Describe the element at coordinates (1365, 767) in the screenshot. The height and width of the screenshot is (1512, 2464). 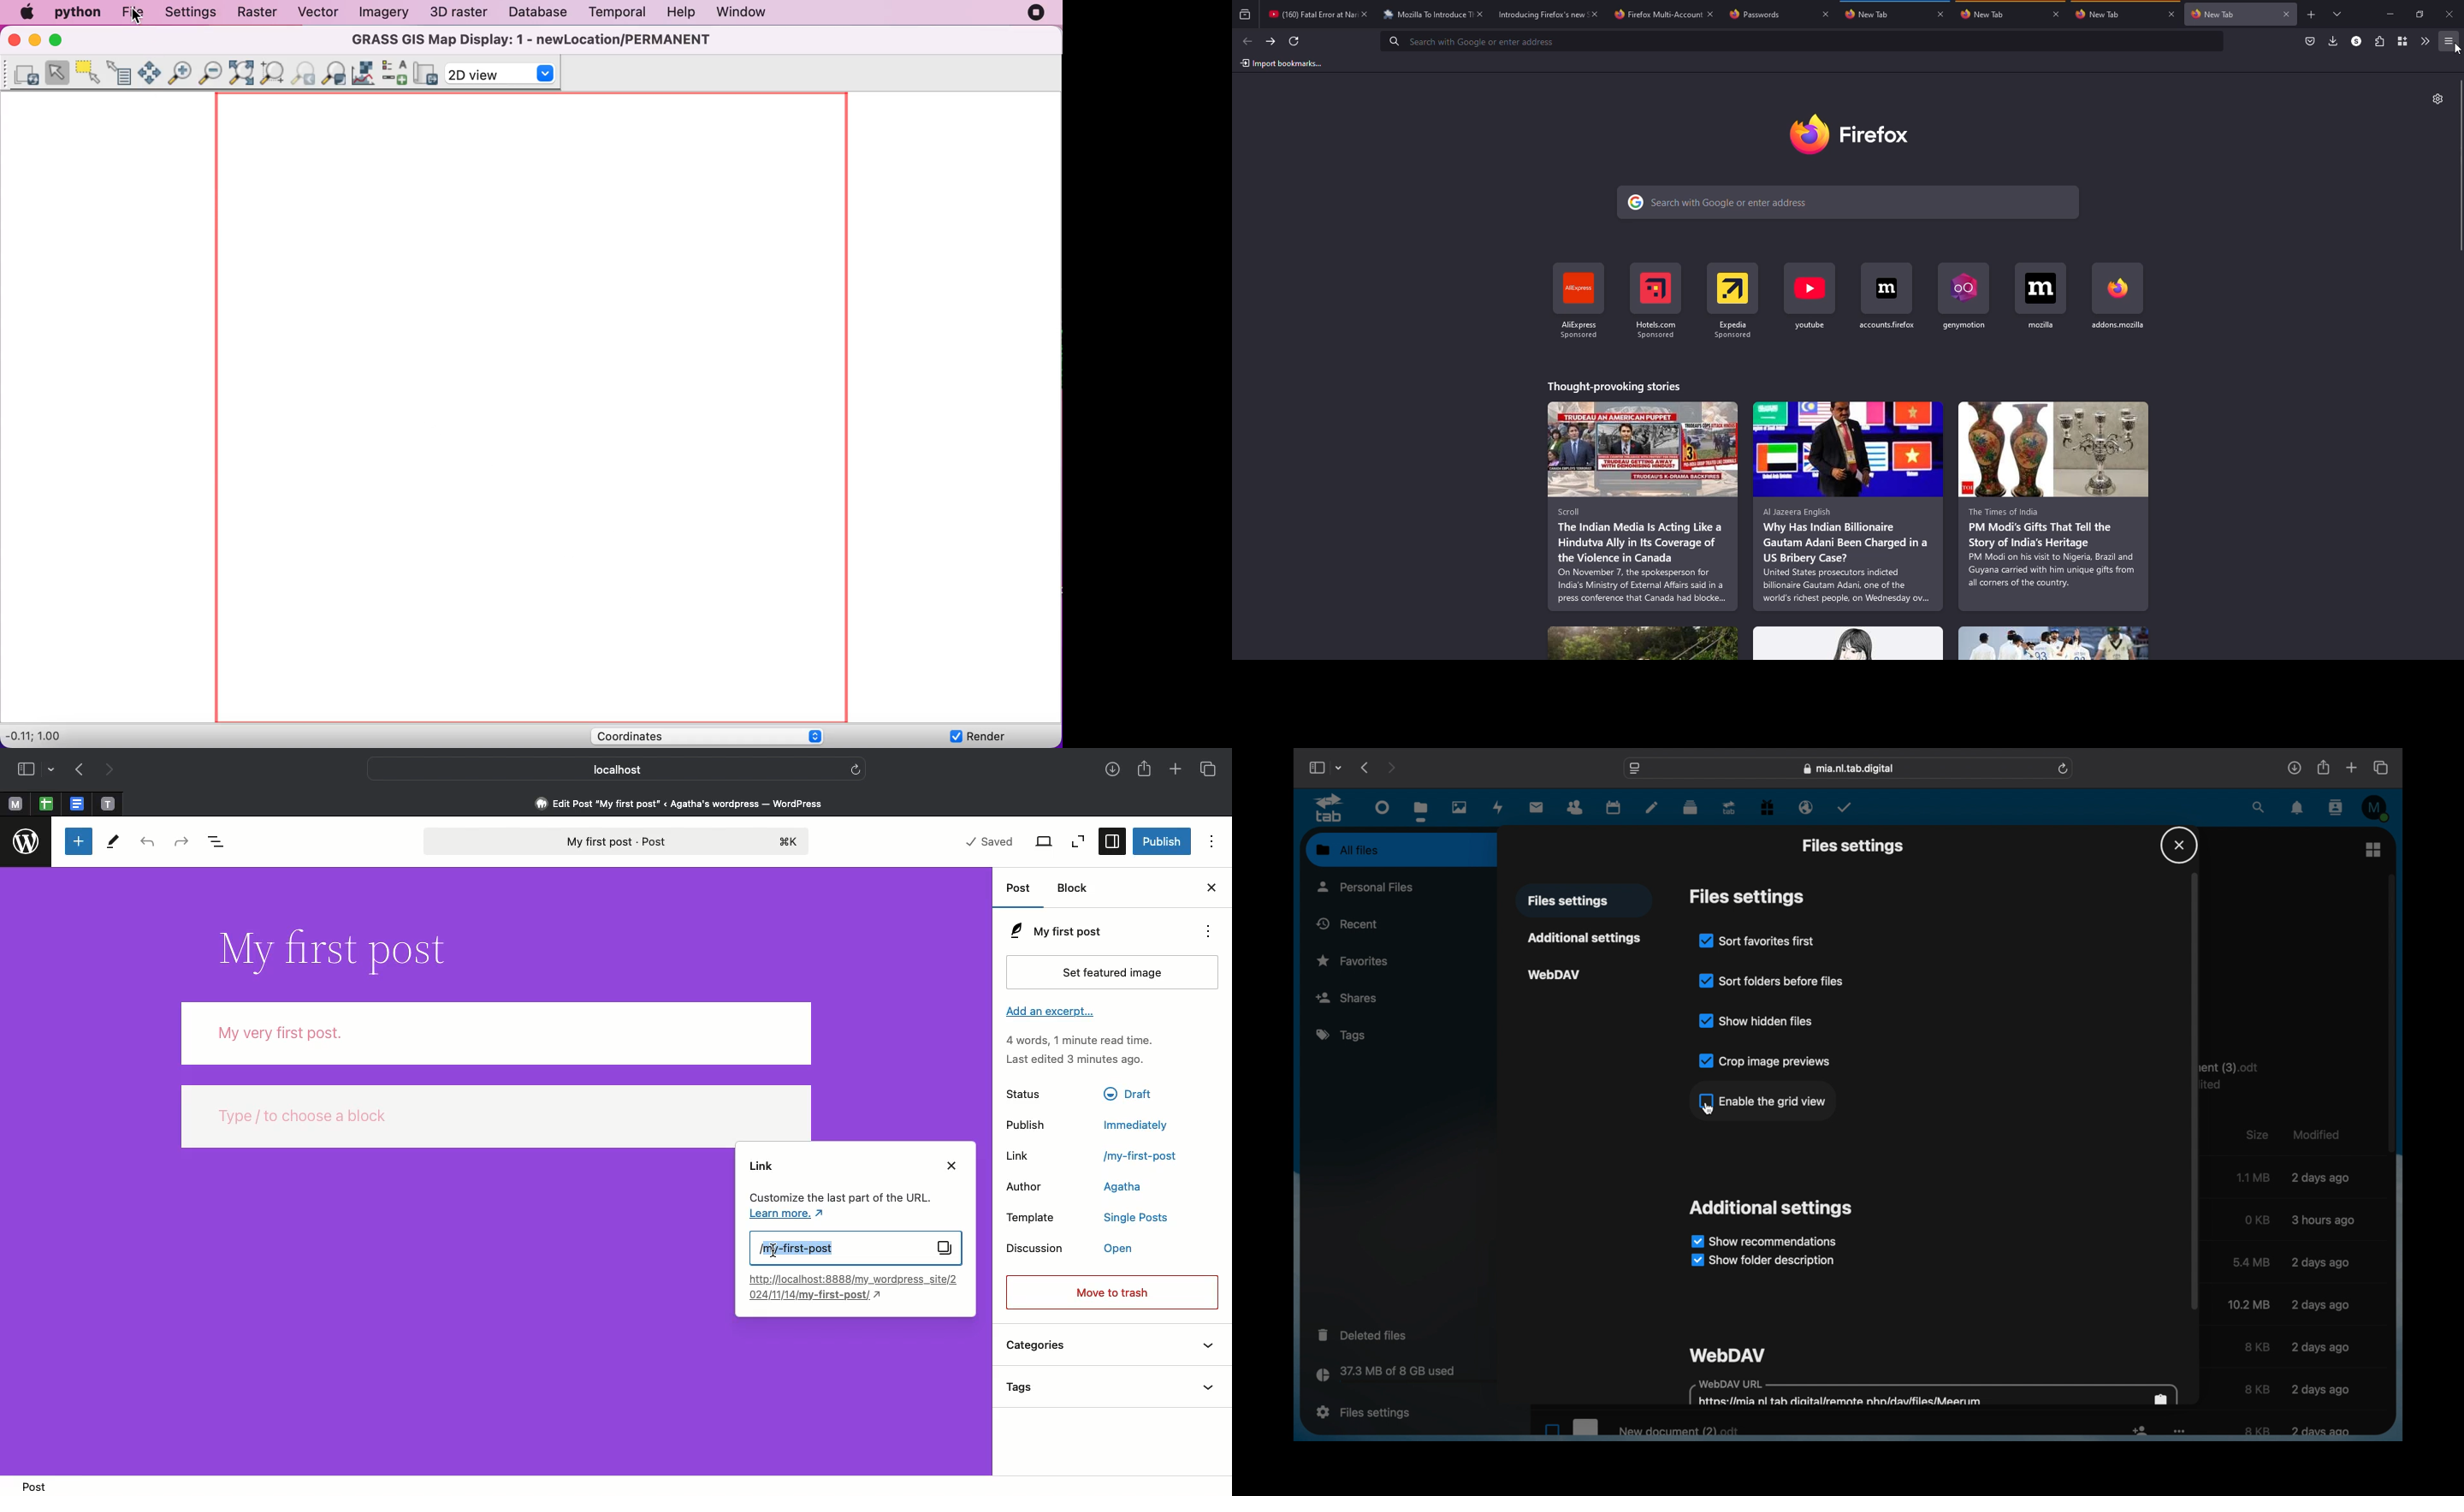
I see `previous` at that location.